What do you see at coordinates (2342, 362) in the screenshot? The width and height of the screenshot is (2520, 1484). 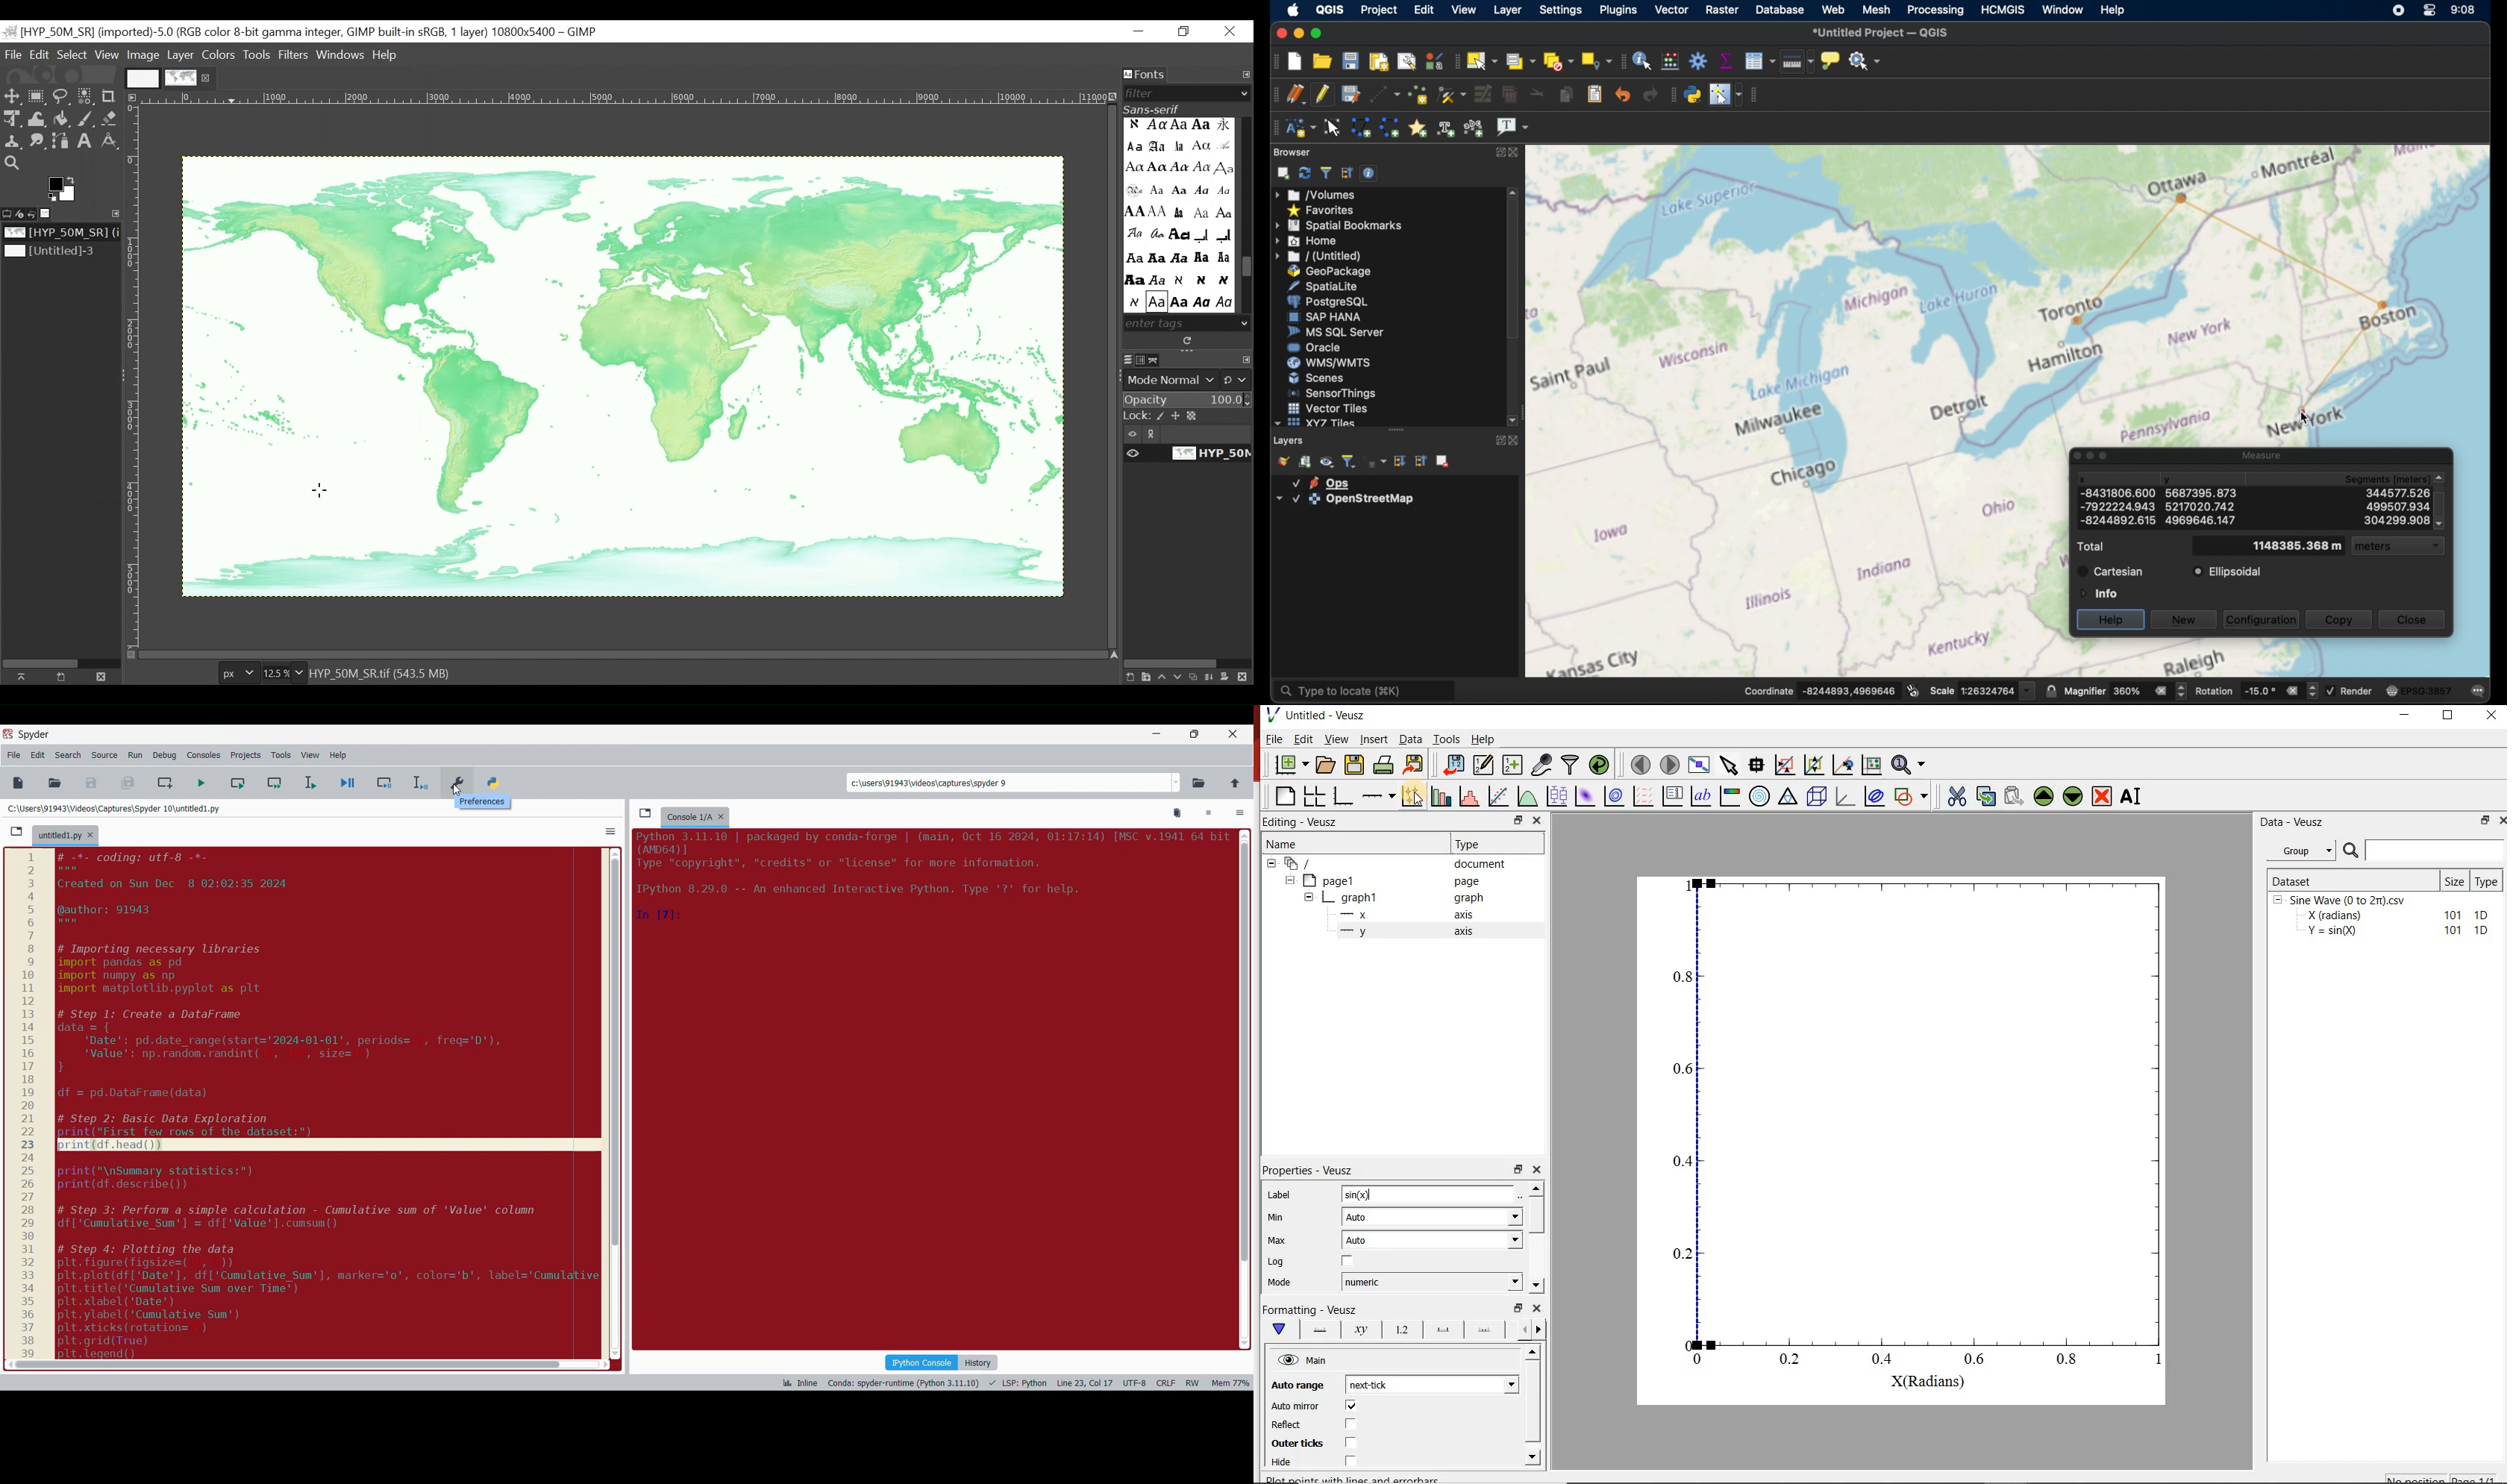 I see `measuring line` at bounding box center [2342, 362].